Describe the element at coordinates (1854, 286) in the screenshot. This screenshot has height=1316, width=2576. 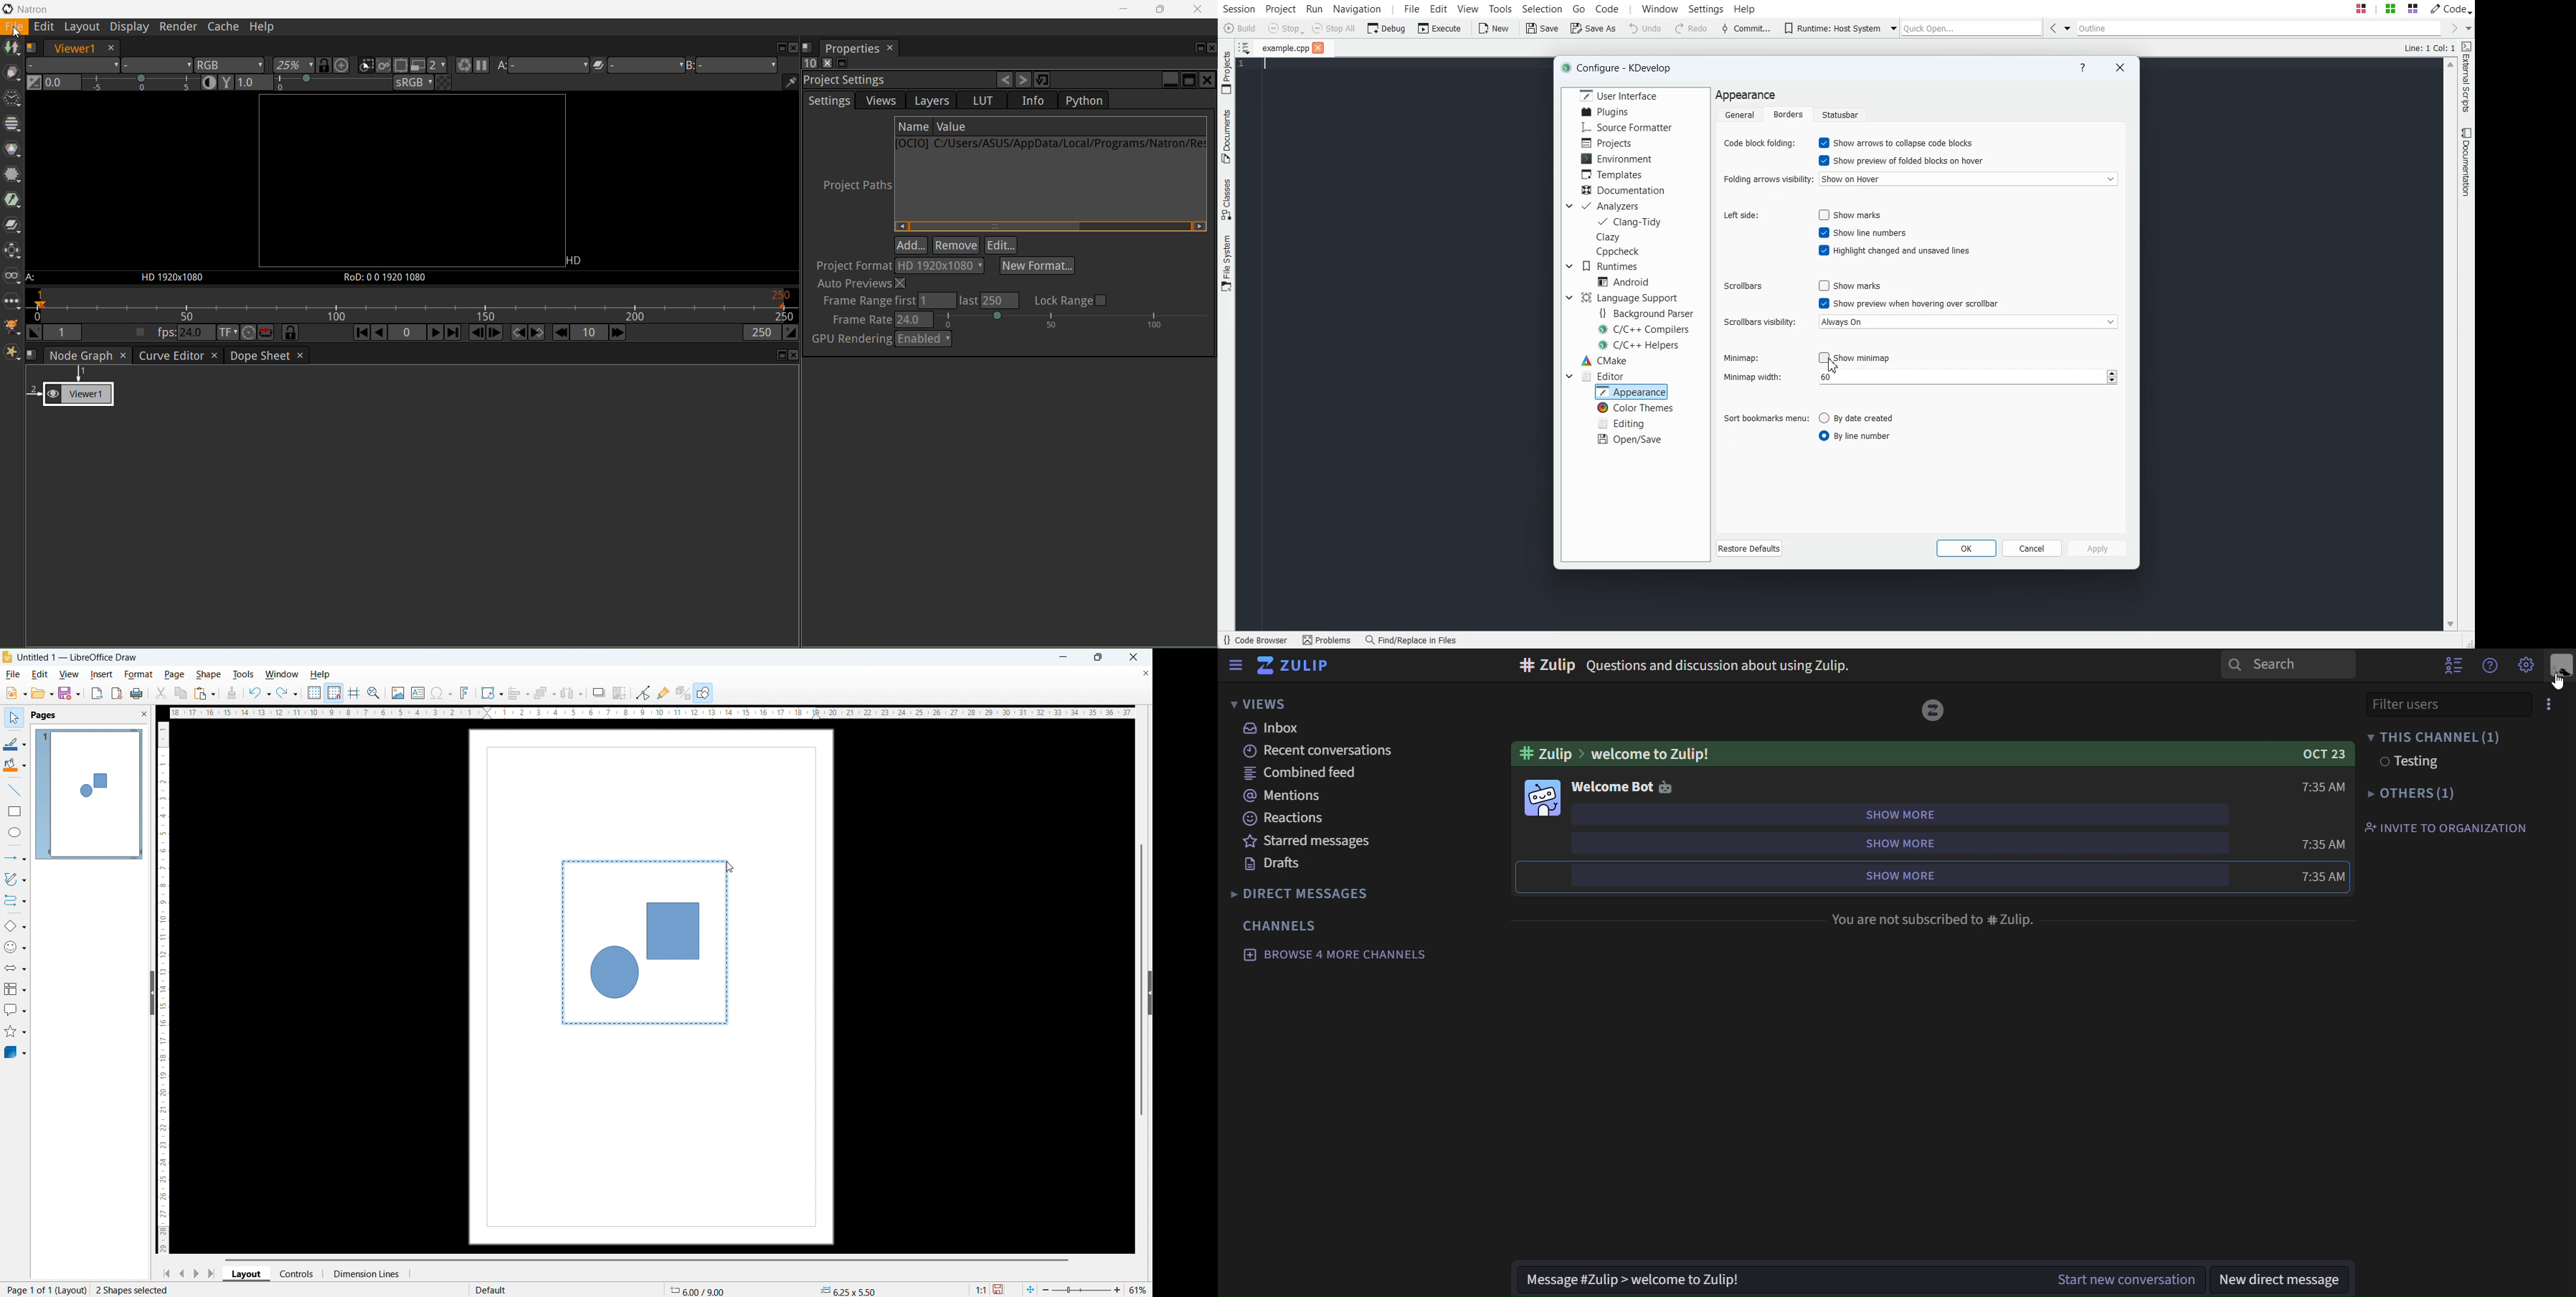
I see `Disable show marks` at that location.